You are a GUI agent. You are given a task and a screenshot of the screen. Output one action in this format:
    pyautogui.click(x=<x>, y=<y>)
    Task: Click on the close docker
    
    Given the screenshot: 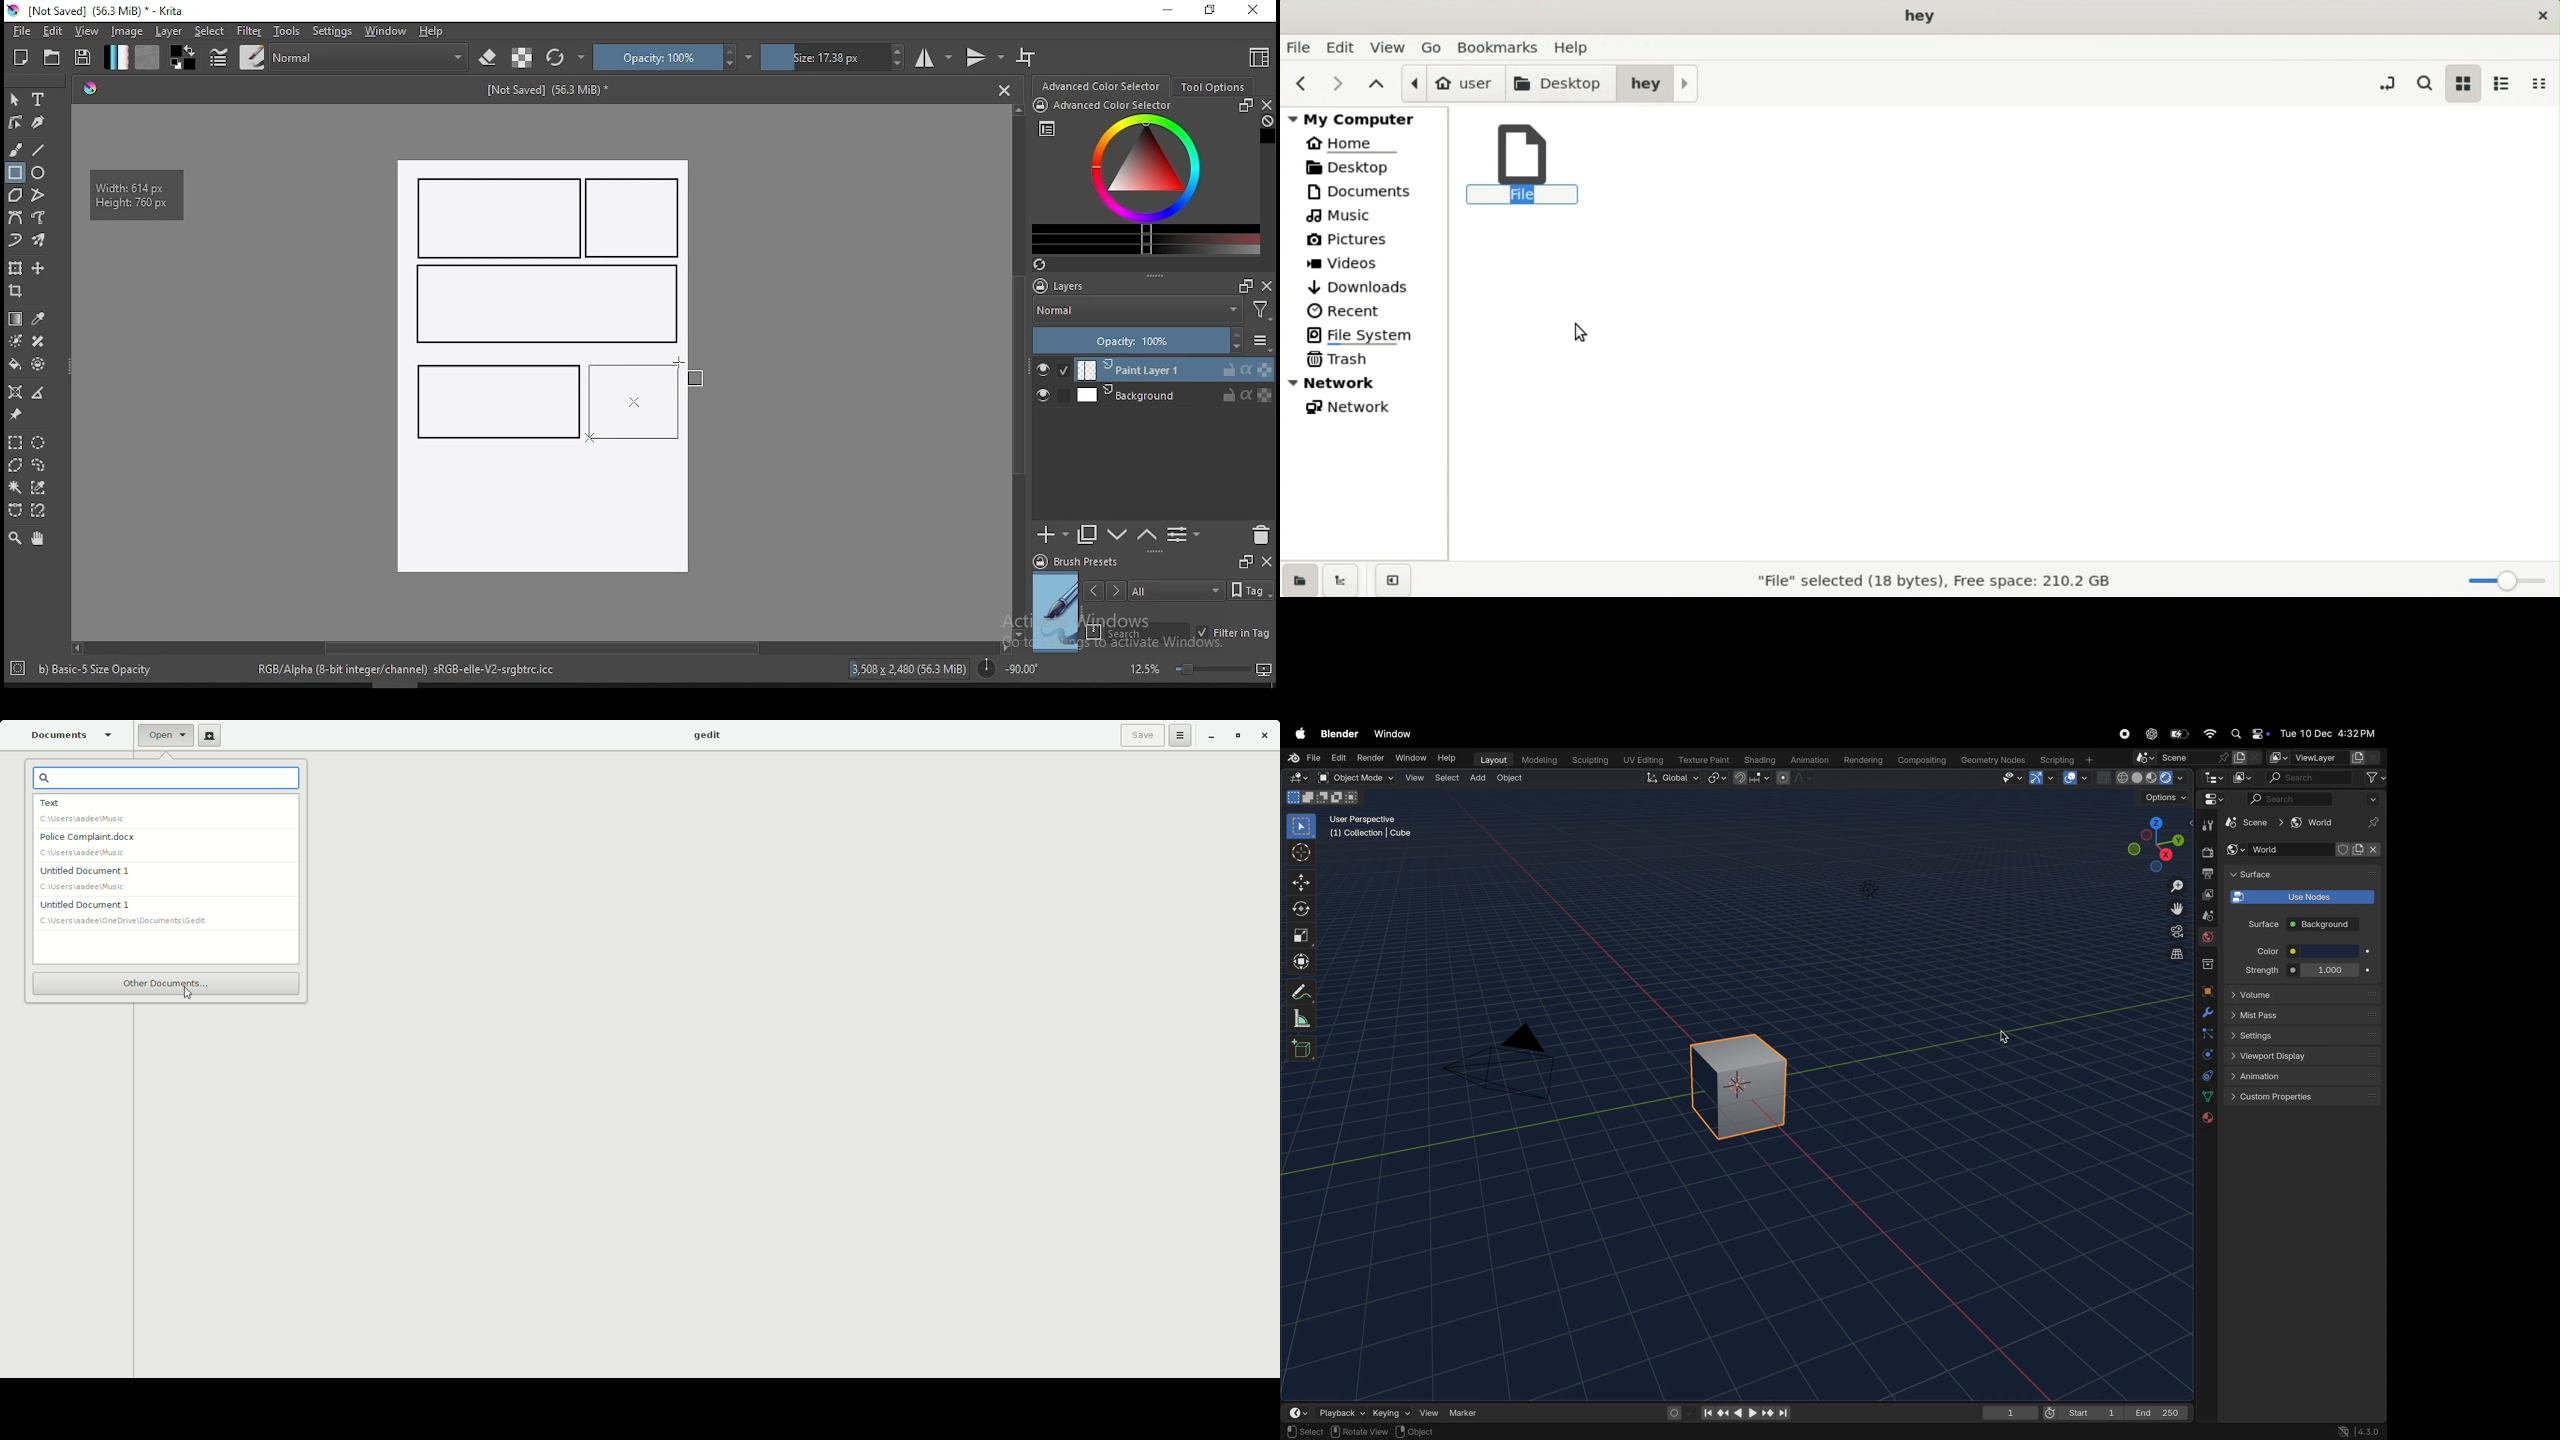 What is the action you would take?
    pyautogui.click(x=1267, y=285)
    